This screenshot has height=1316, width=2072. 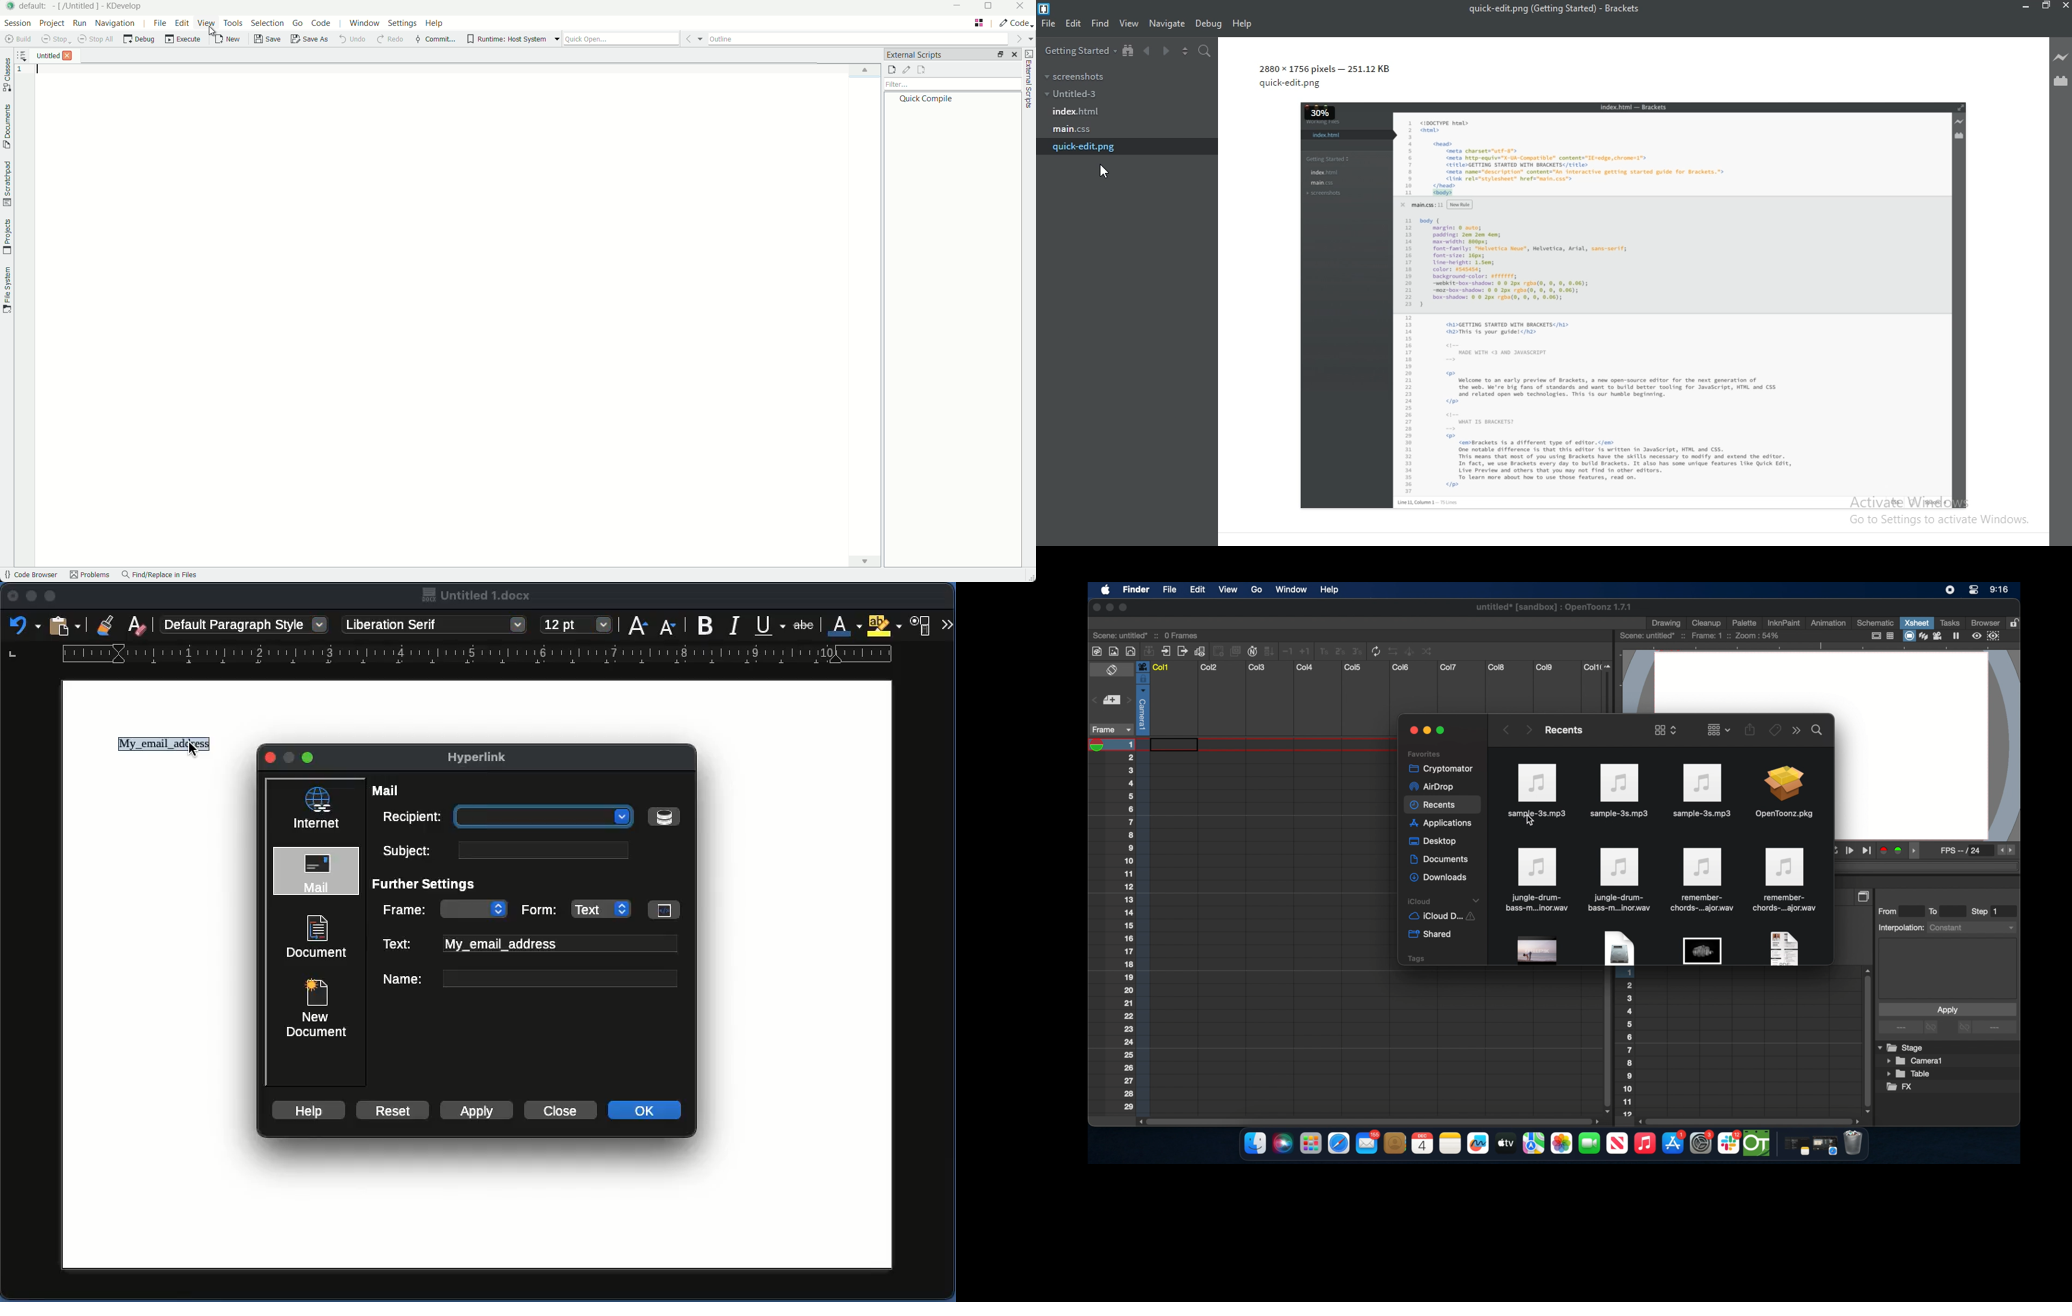 What do you see at coordinates (1107, 172) in the screenshot?
I see `cursor` at bounding box center [1107, 172].